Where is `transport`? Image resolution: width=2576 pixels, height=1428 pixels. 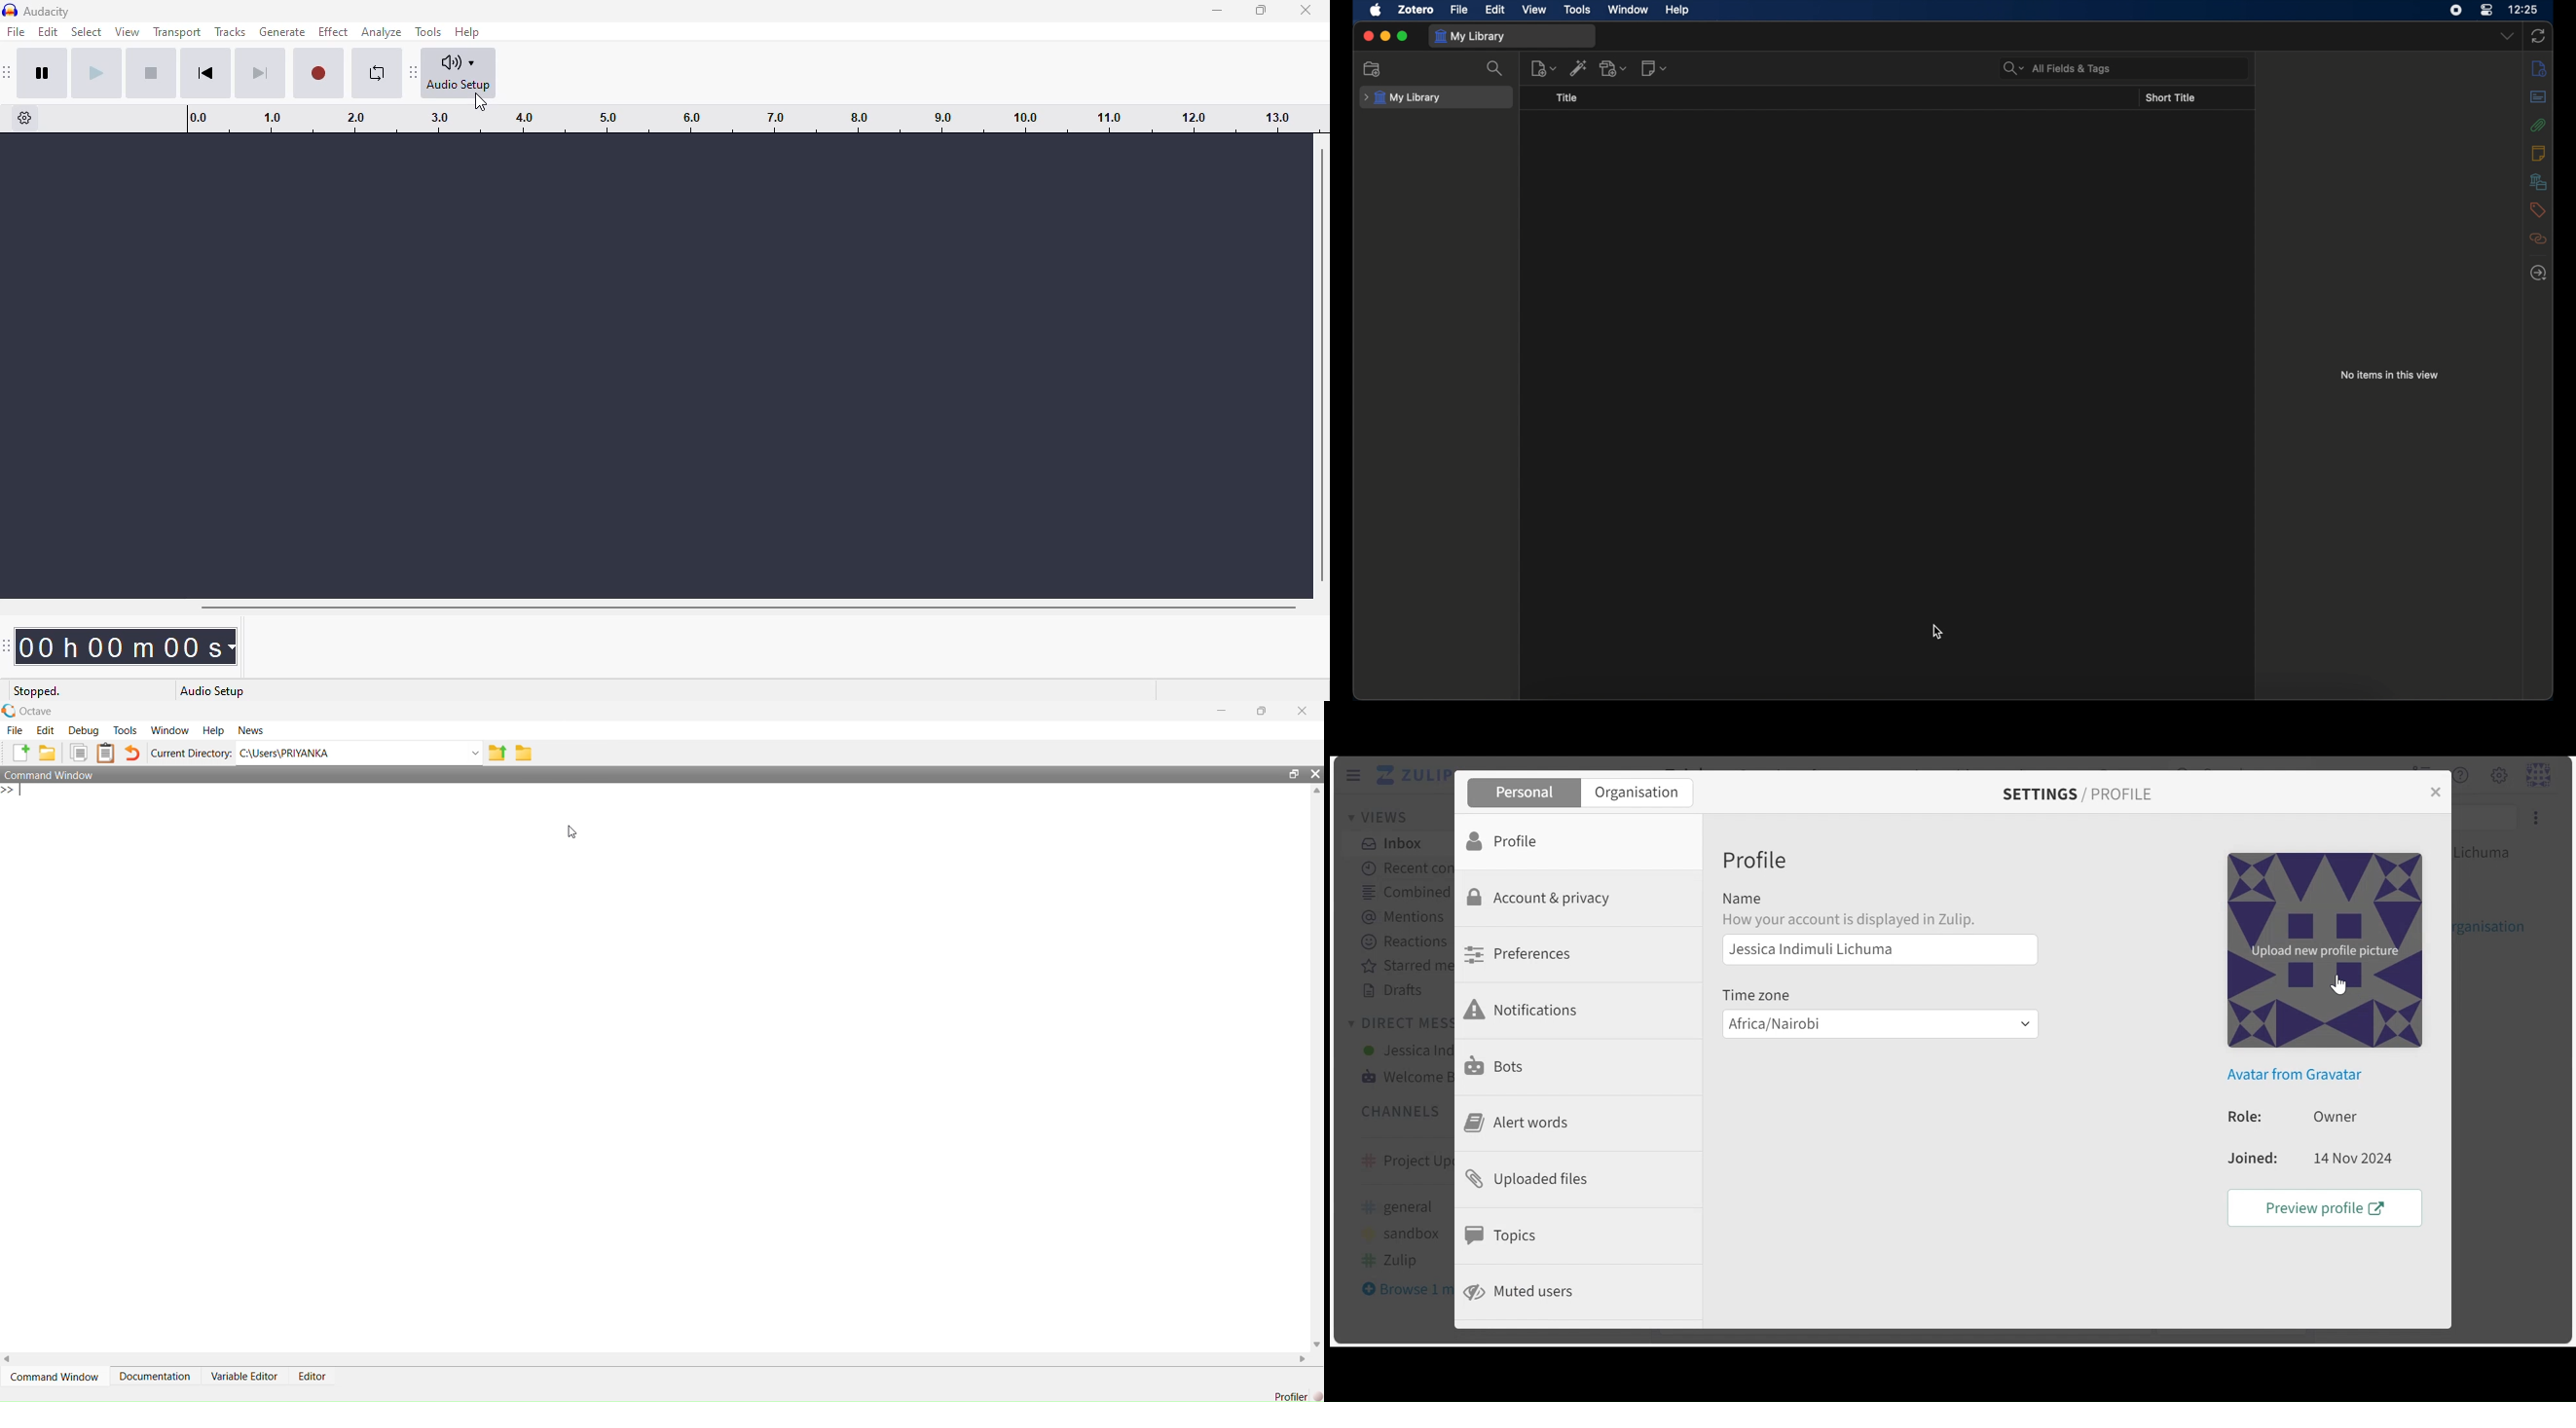
transport is located at coordinates (178, 31).